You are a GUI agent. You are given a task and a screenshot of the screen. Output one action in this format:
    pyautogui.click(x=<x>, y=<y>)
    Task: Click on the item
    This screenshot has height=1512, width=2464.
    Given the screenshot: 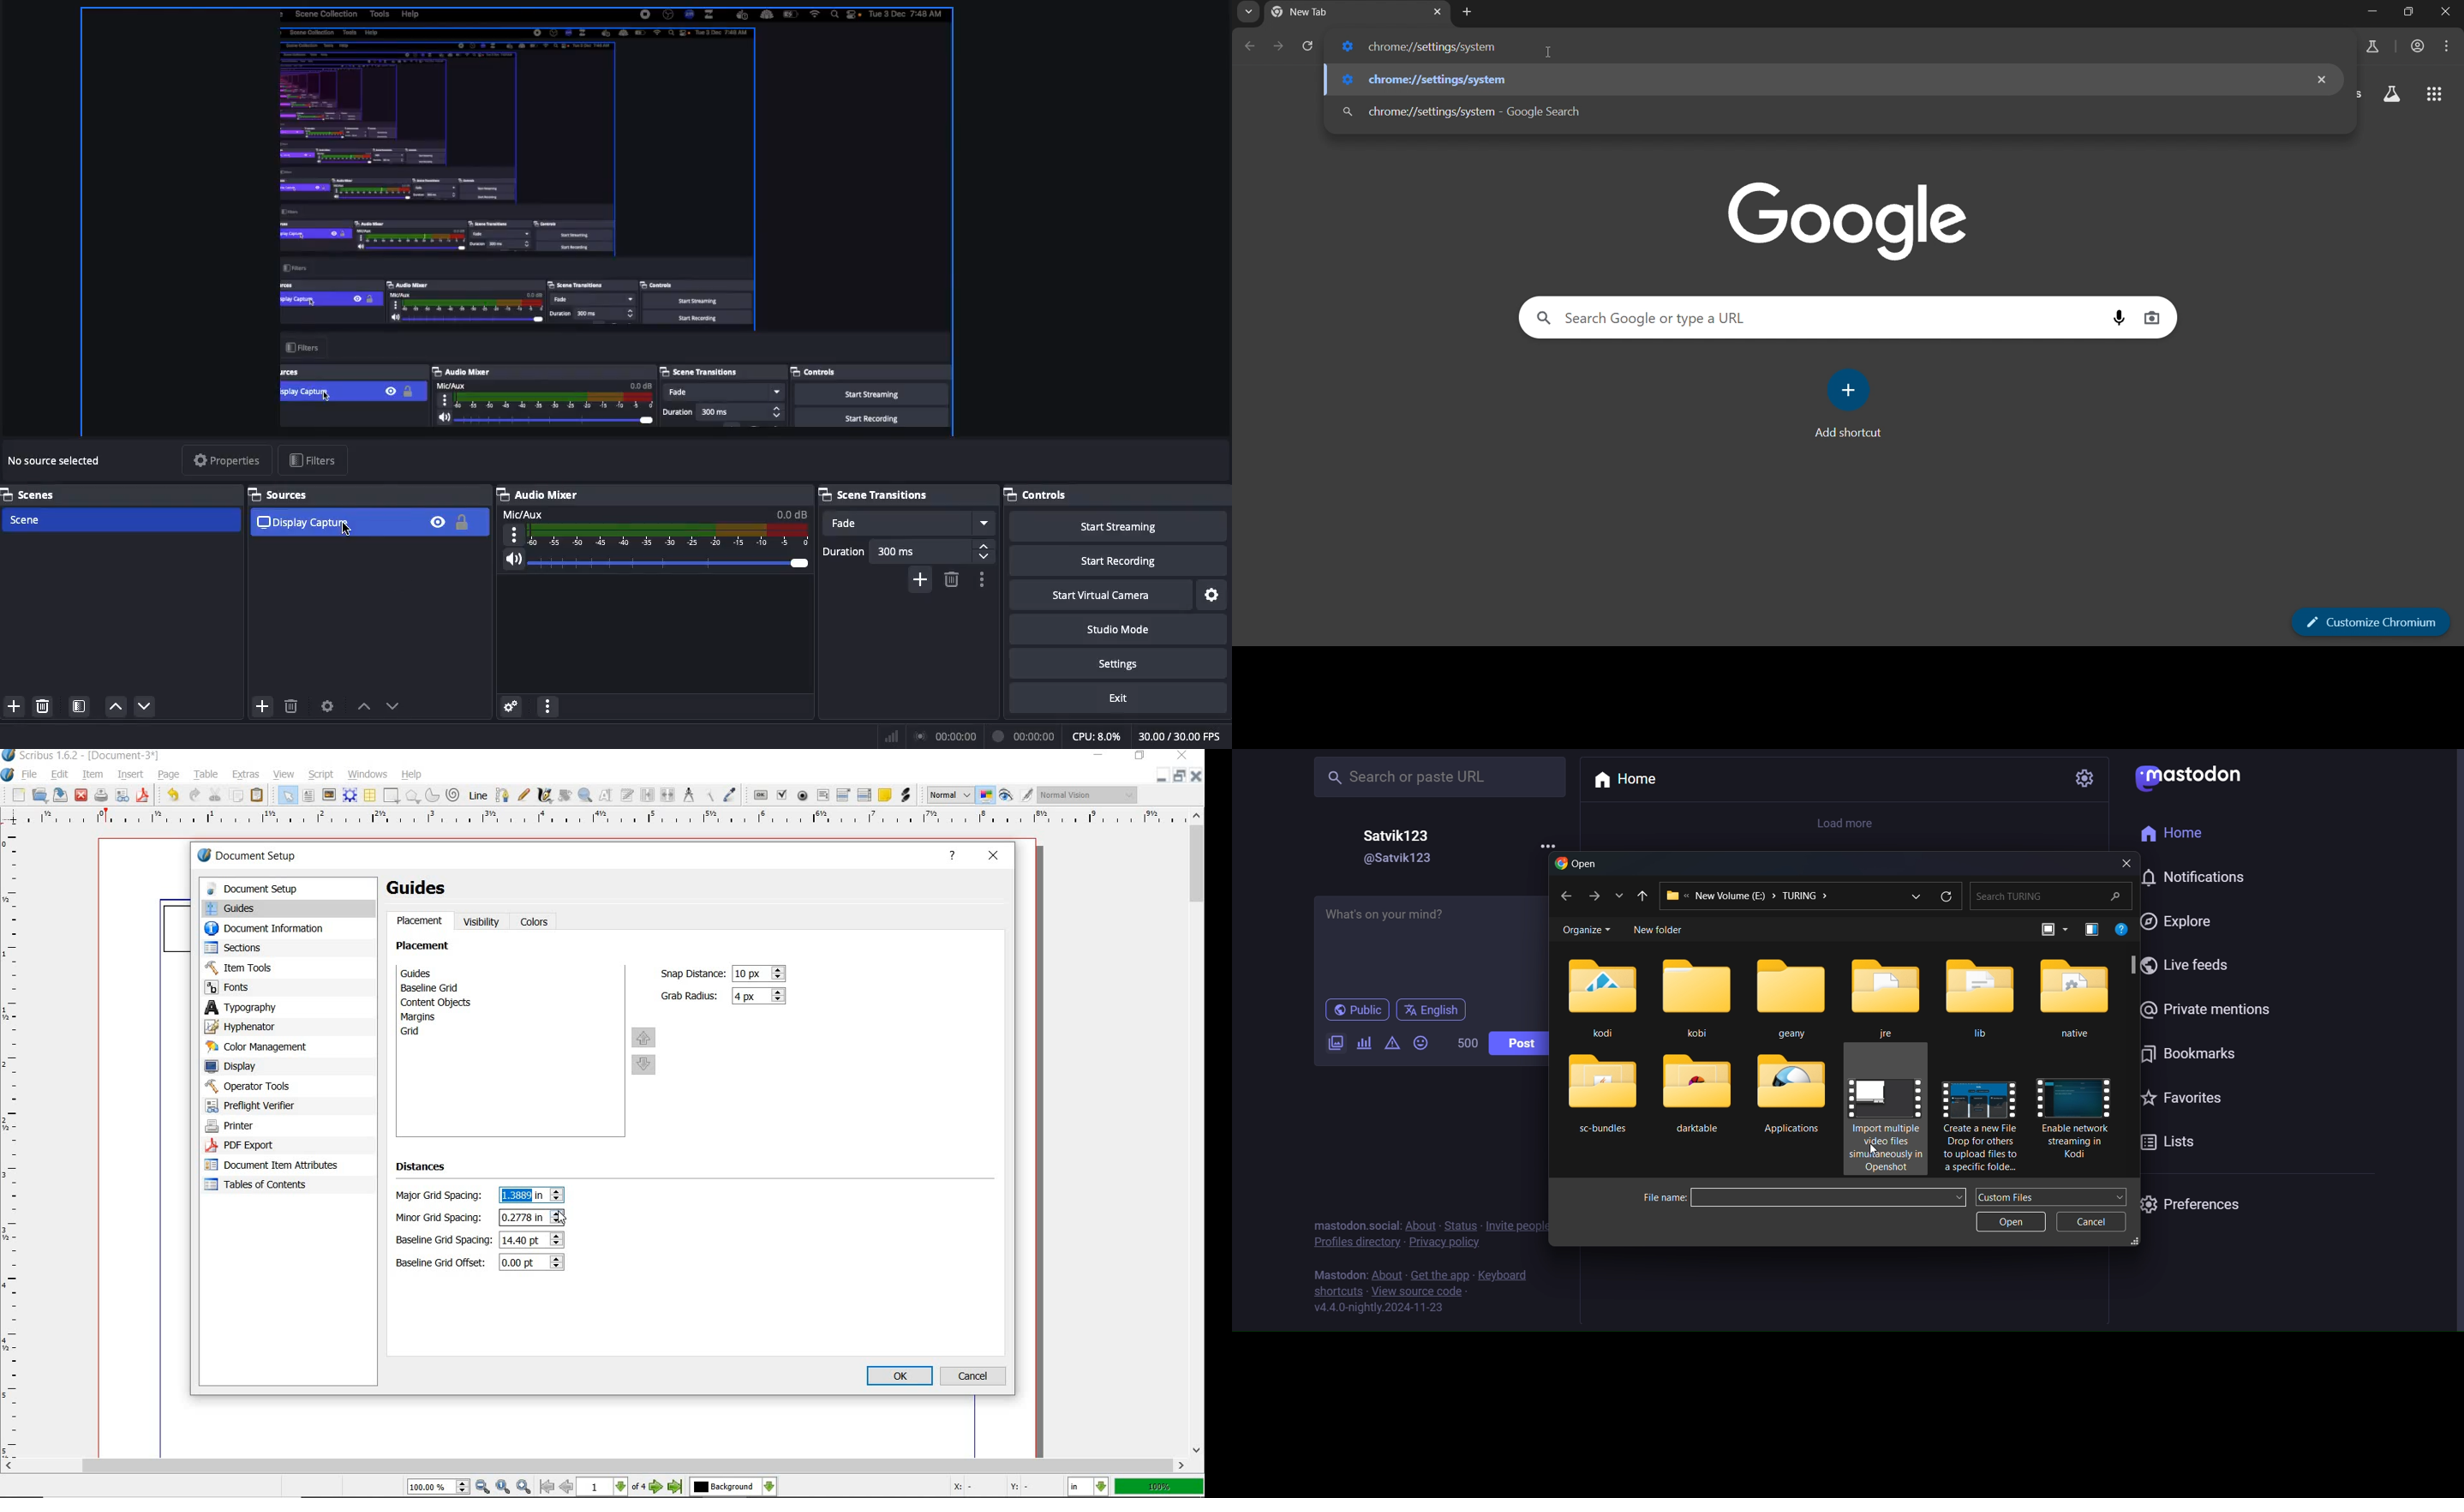 What is the action you would take?
    pyautogui.click(x=93, y=776)
    